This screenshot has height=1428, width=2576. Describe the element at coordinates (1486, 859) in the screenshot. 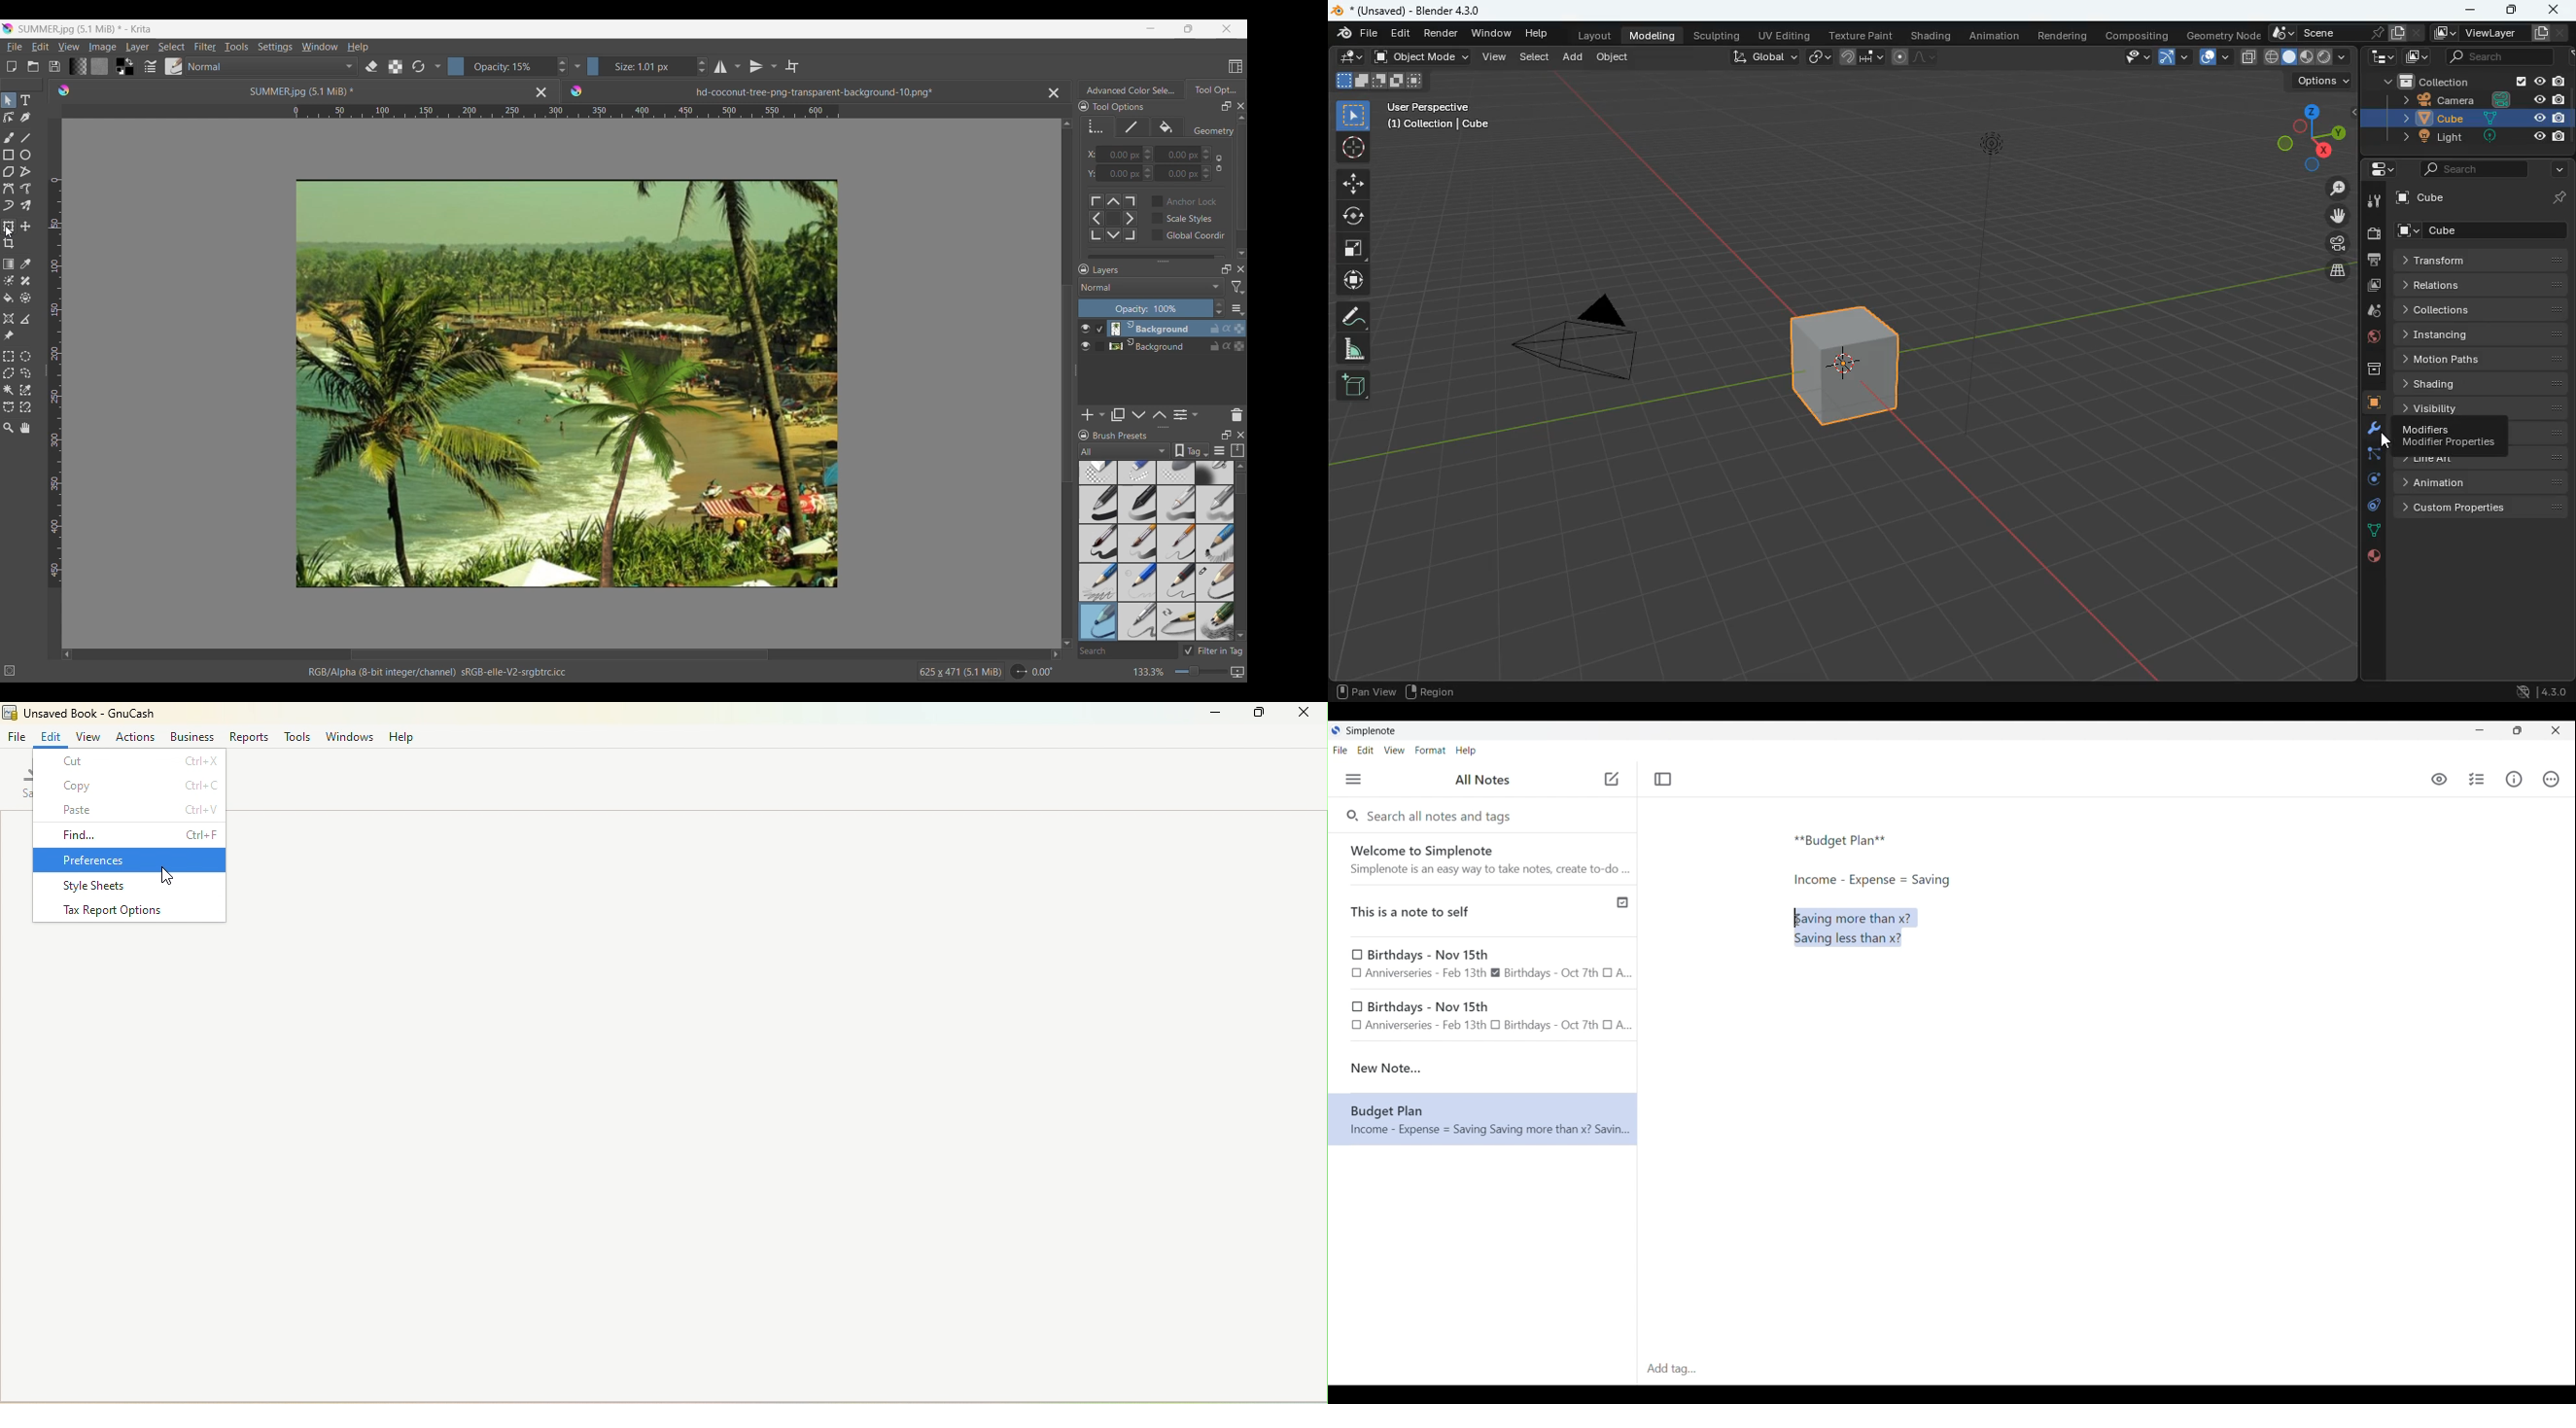

I see `Software welcome note` at that location.